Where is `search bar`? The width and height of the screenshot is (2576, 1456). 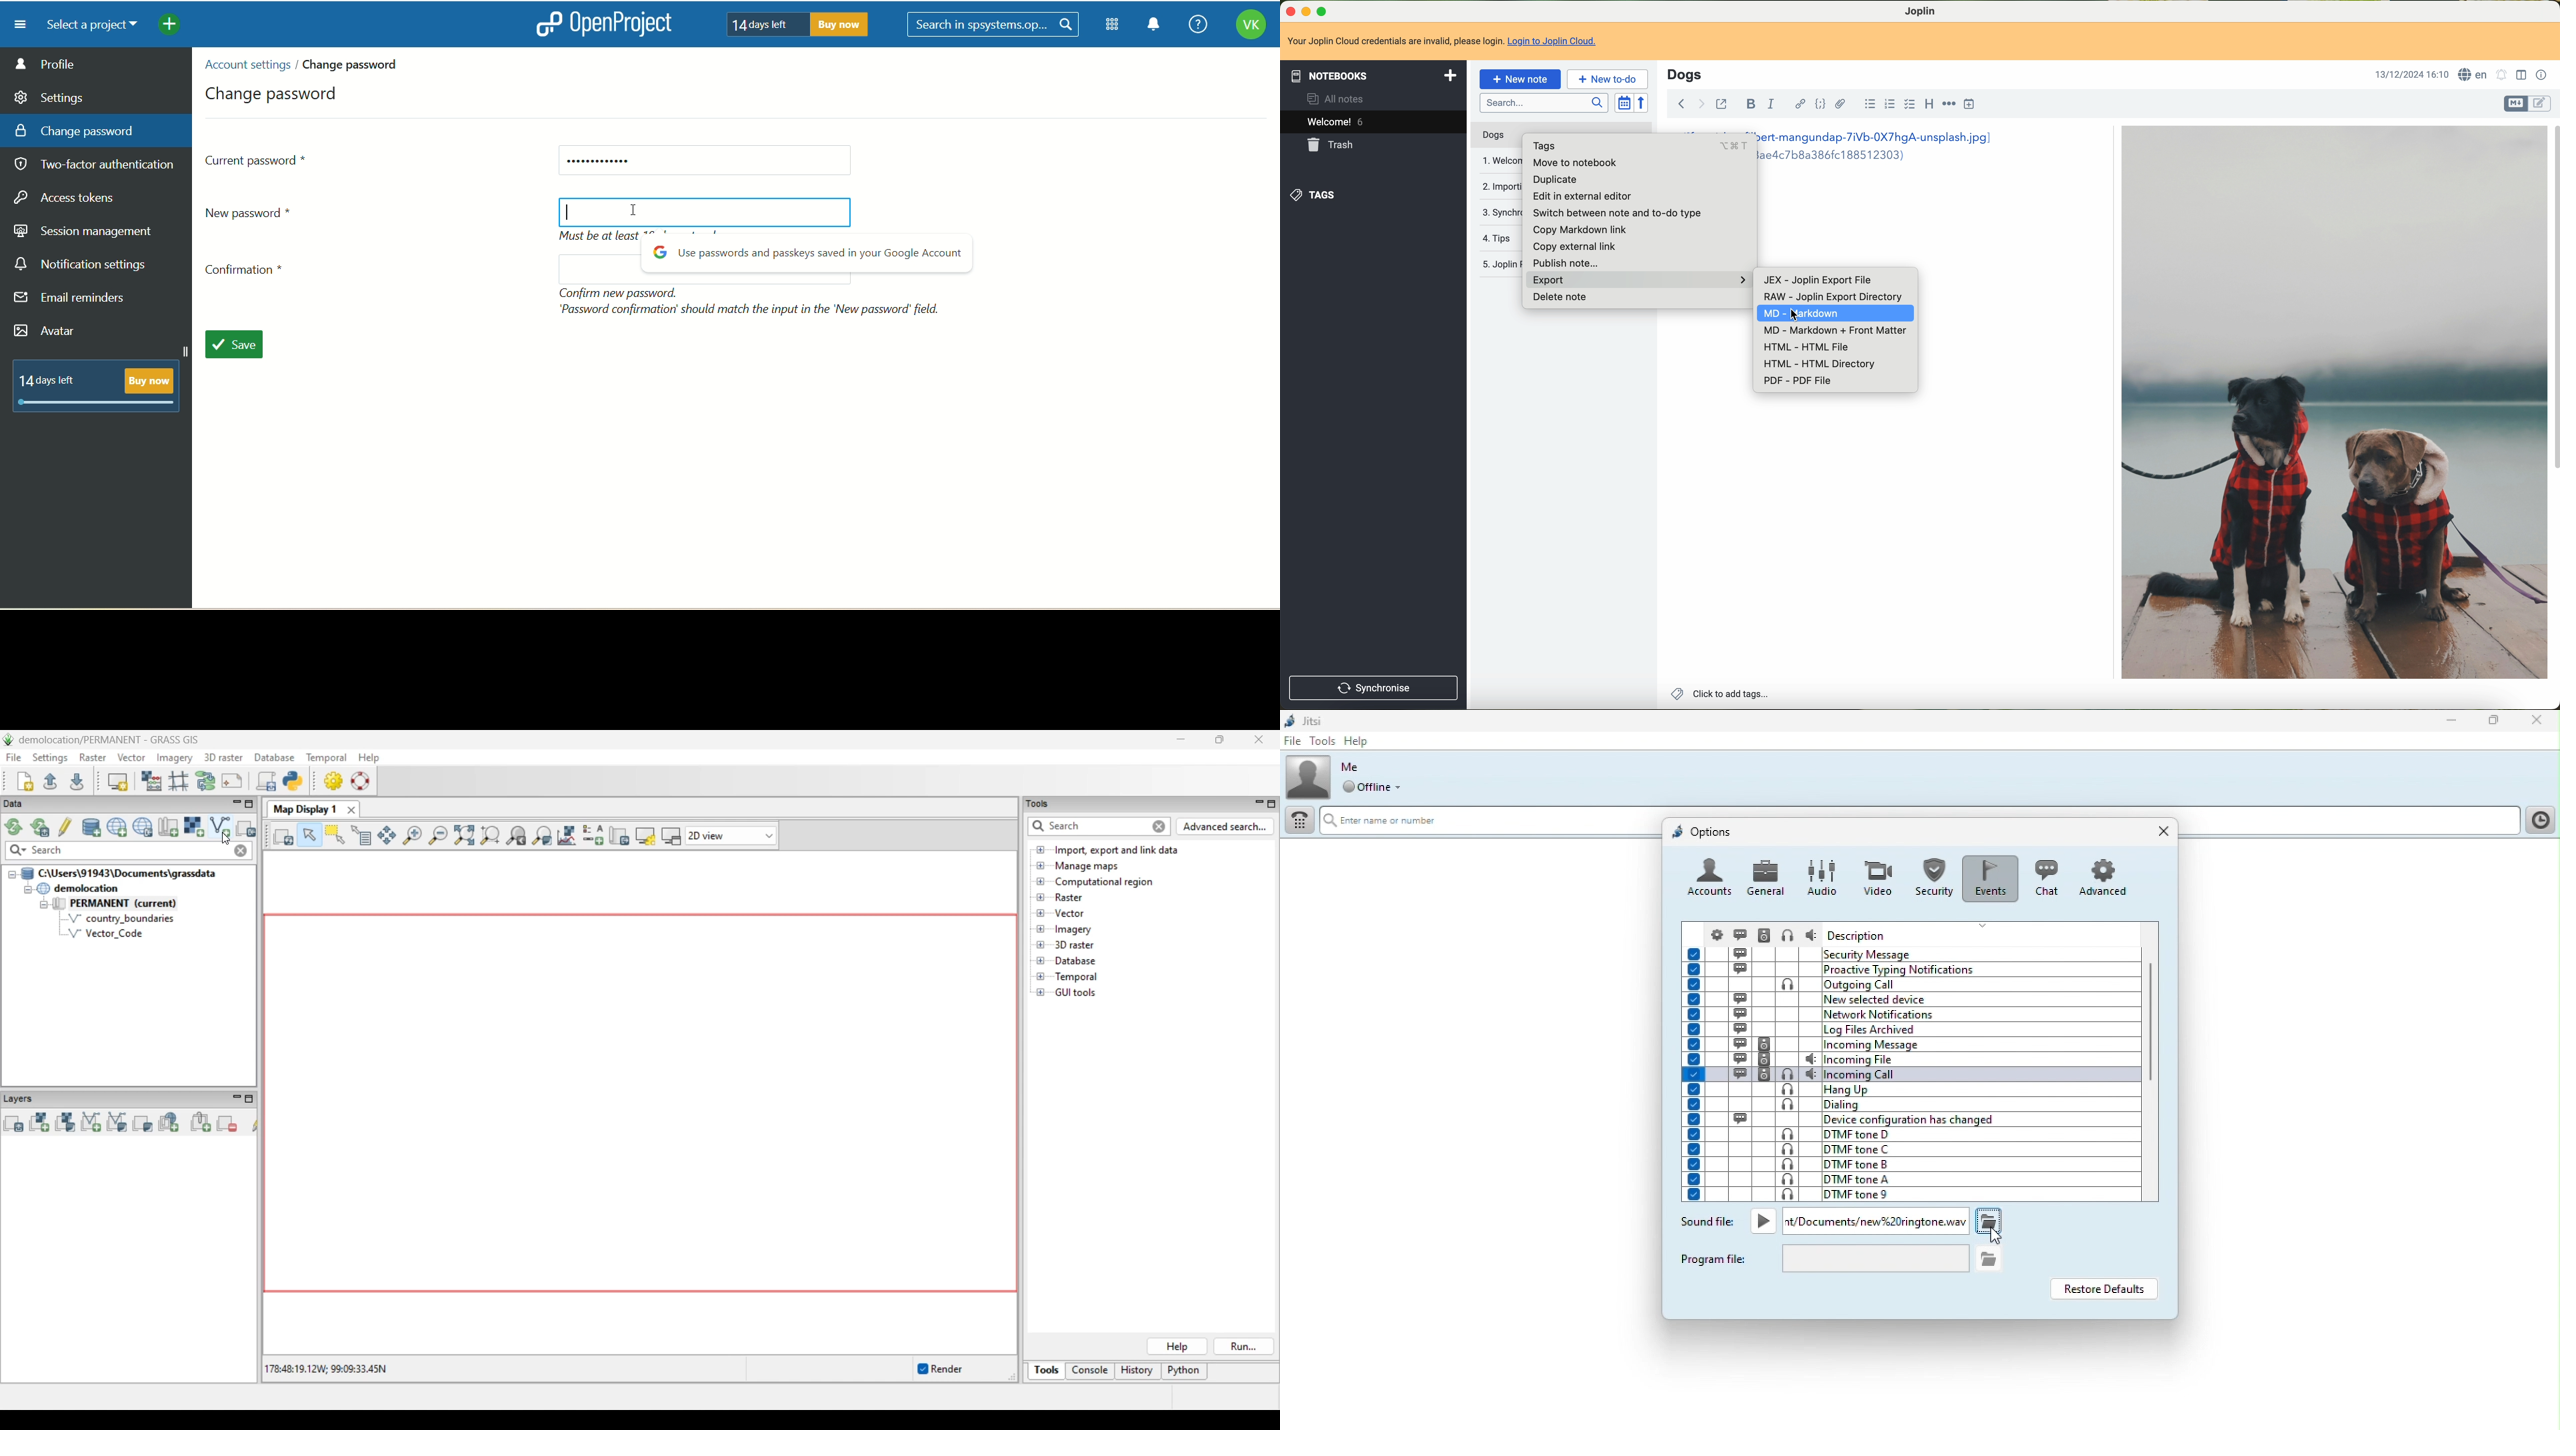 search bar is located at coordinates (1544, 103).